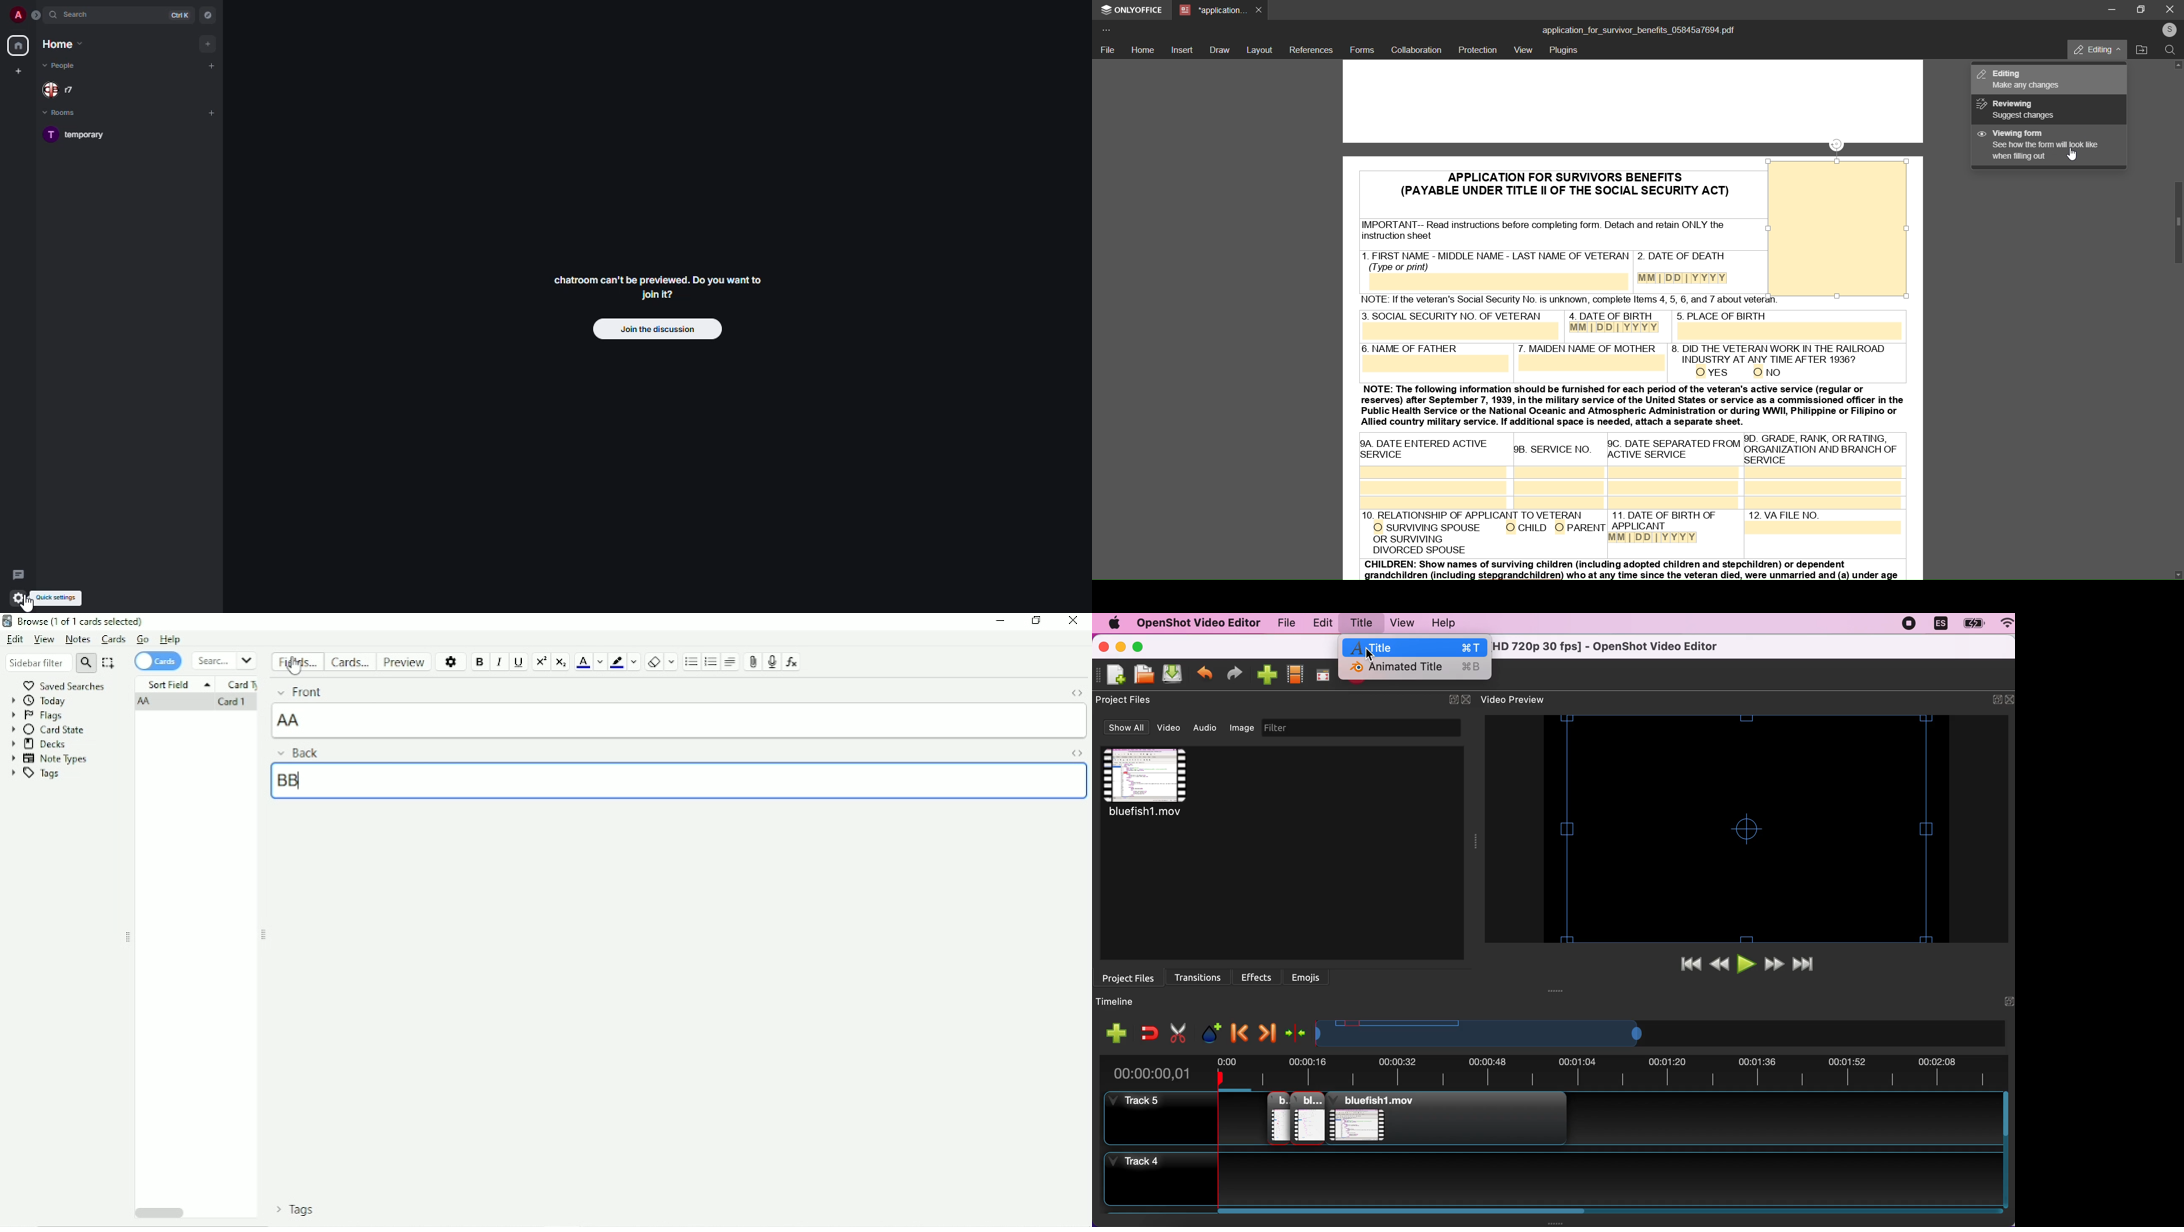  Describe the element at coordinates (64, 66) in the screenshot. I see `people` at that location.